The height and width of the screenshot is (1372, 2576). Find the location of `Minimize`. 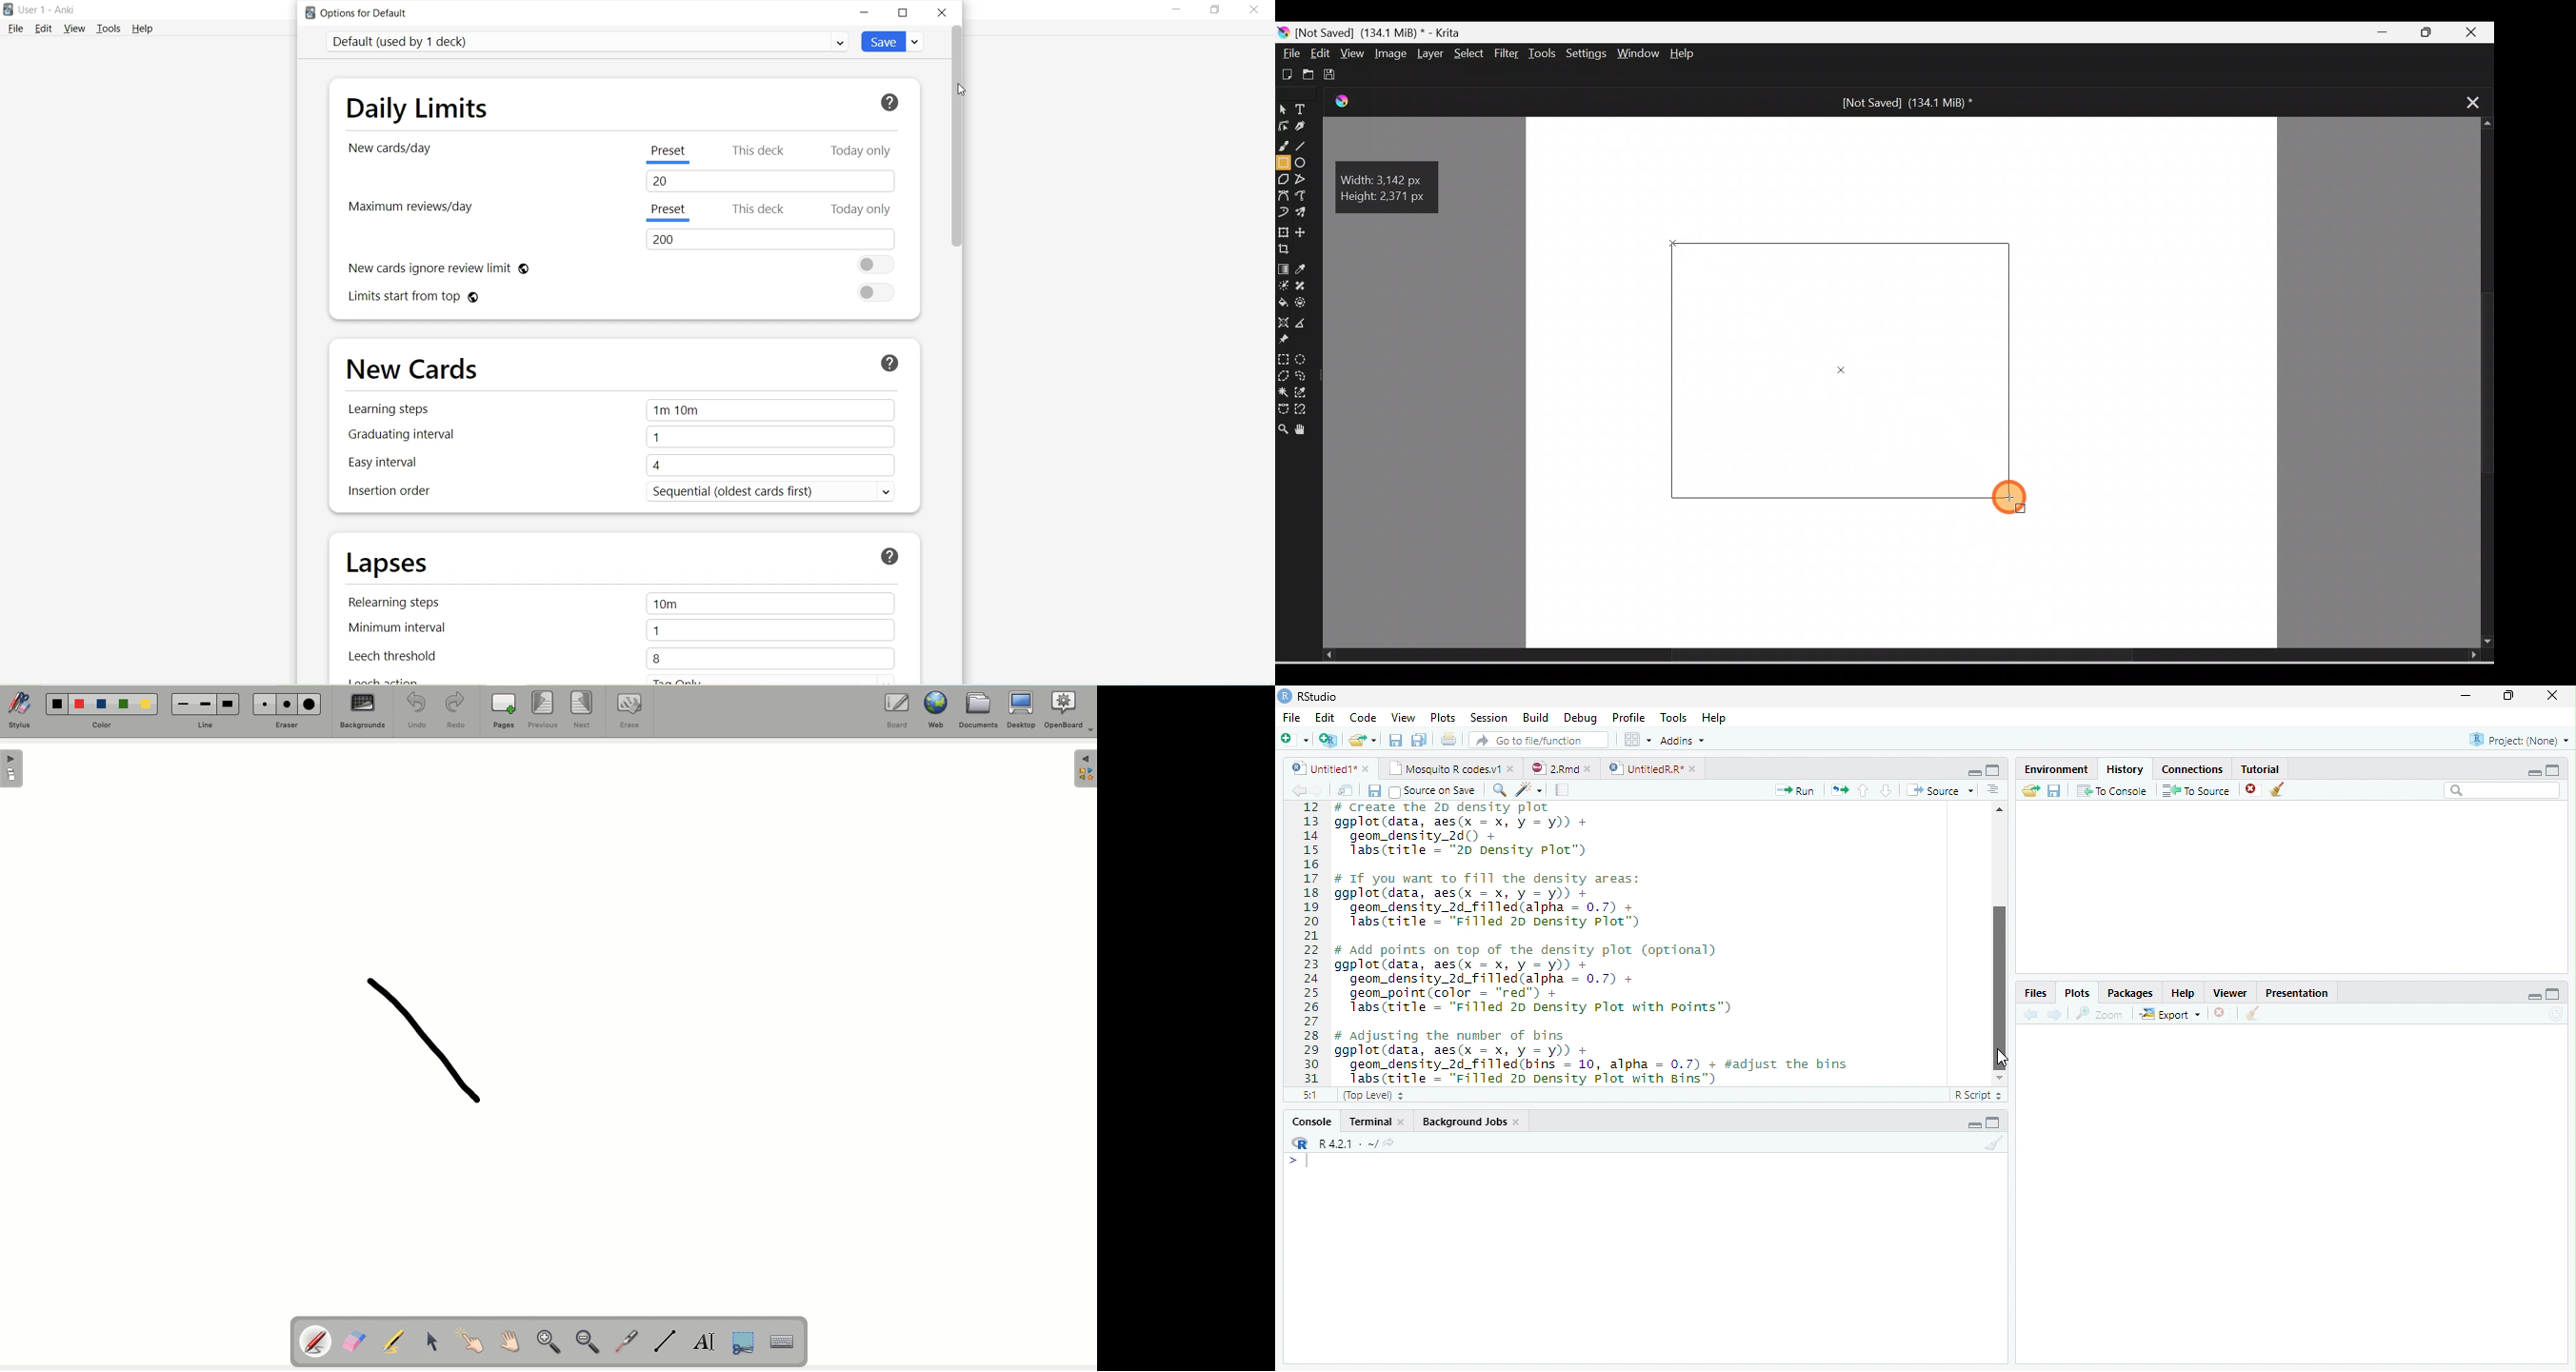

Minimize is located at coordinates (2385, 33).